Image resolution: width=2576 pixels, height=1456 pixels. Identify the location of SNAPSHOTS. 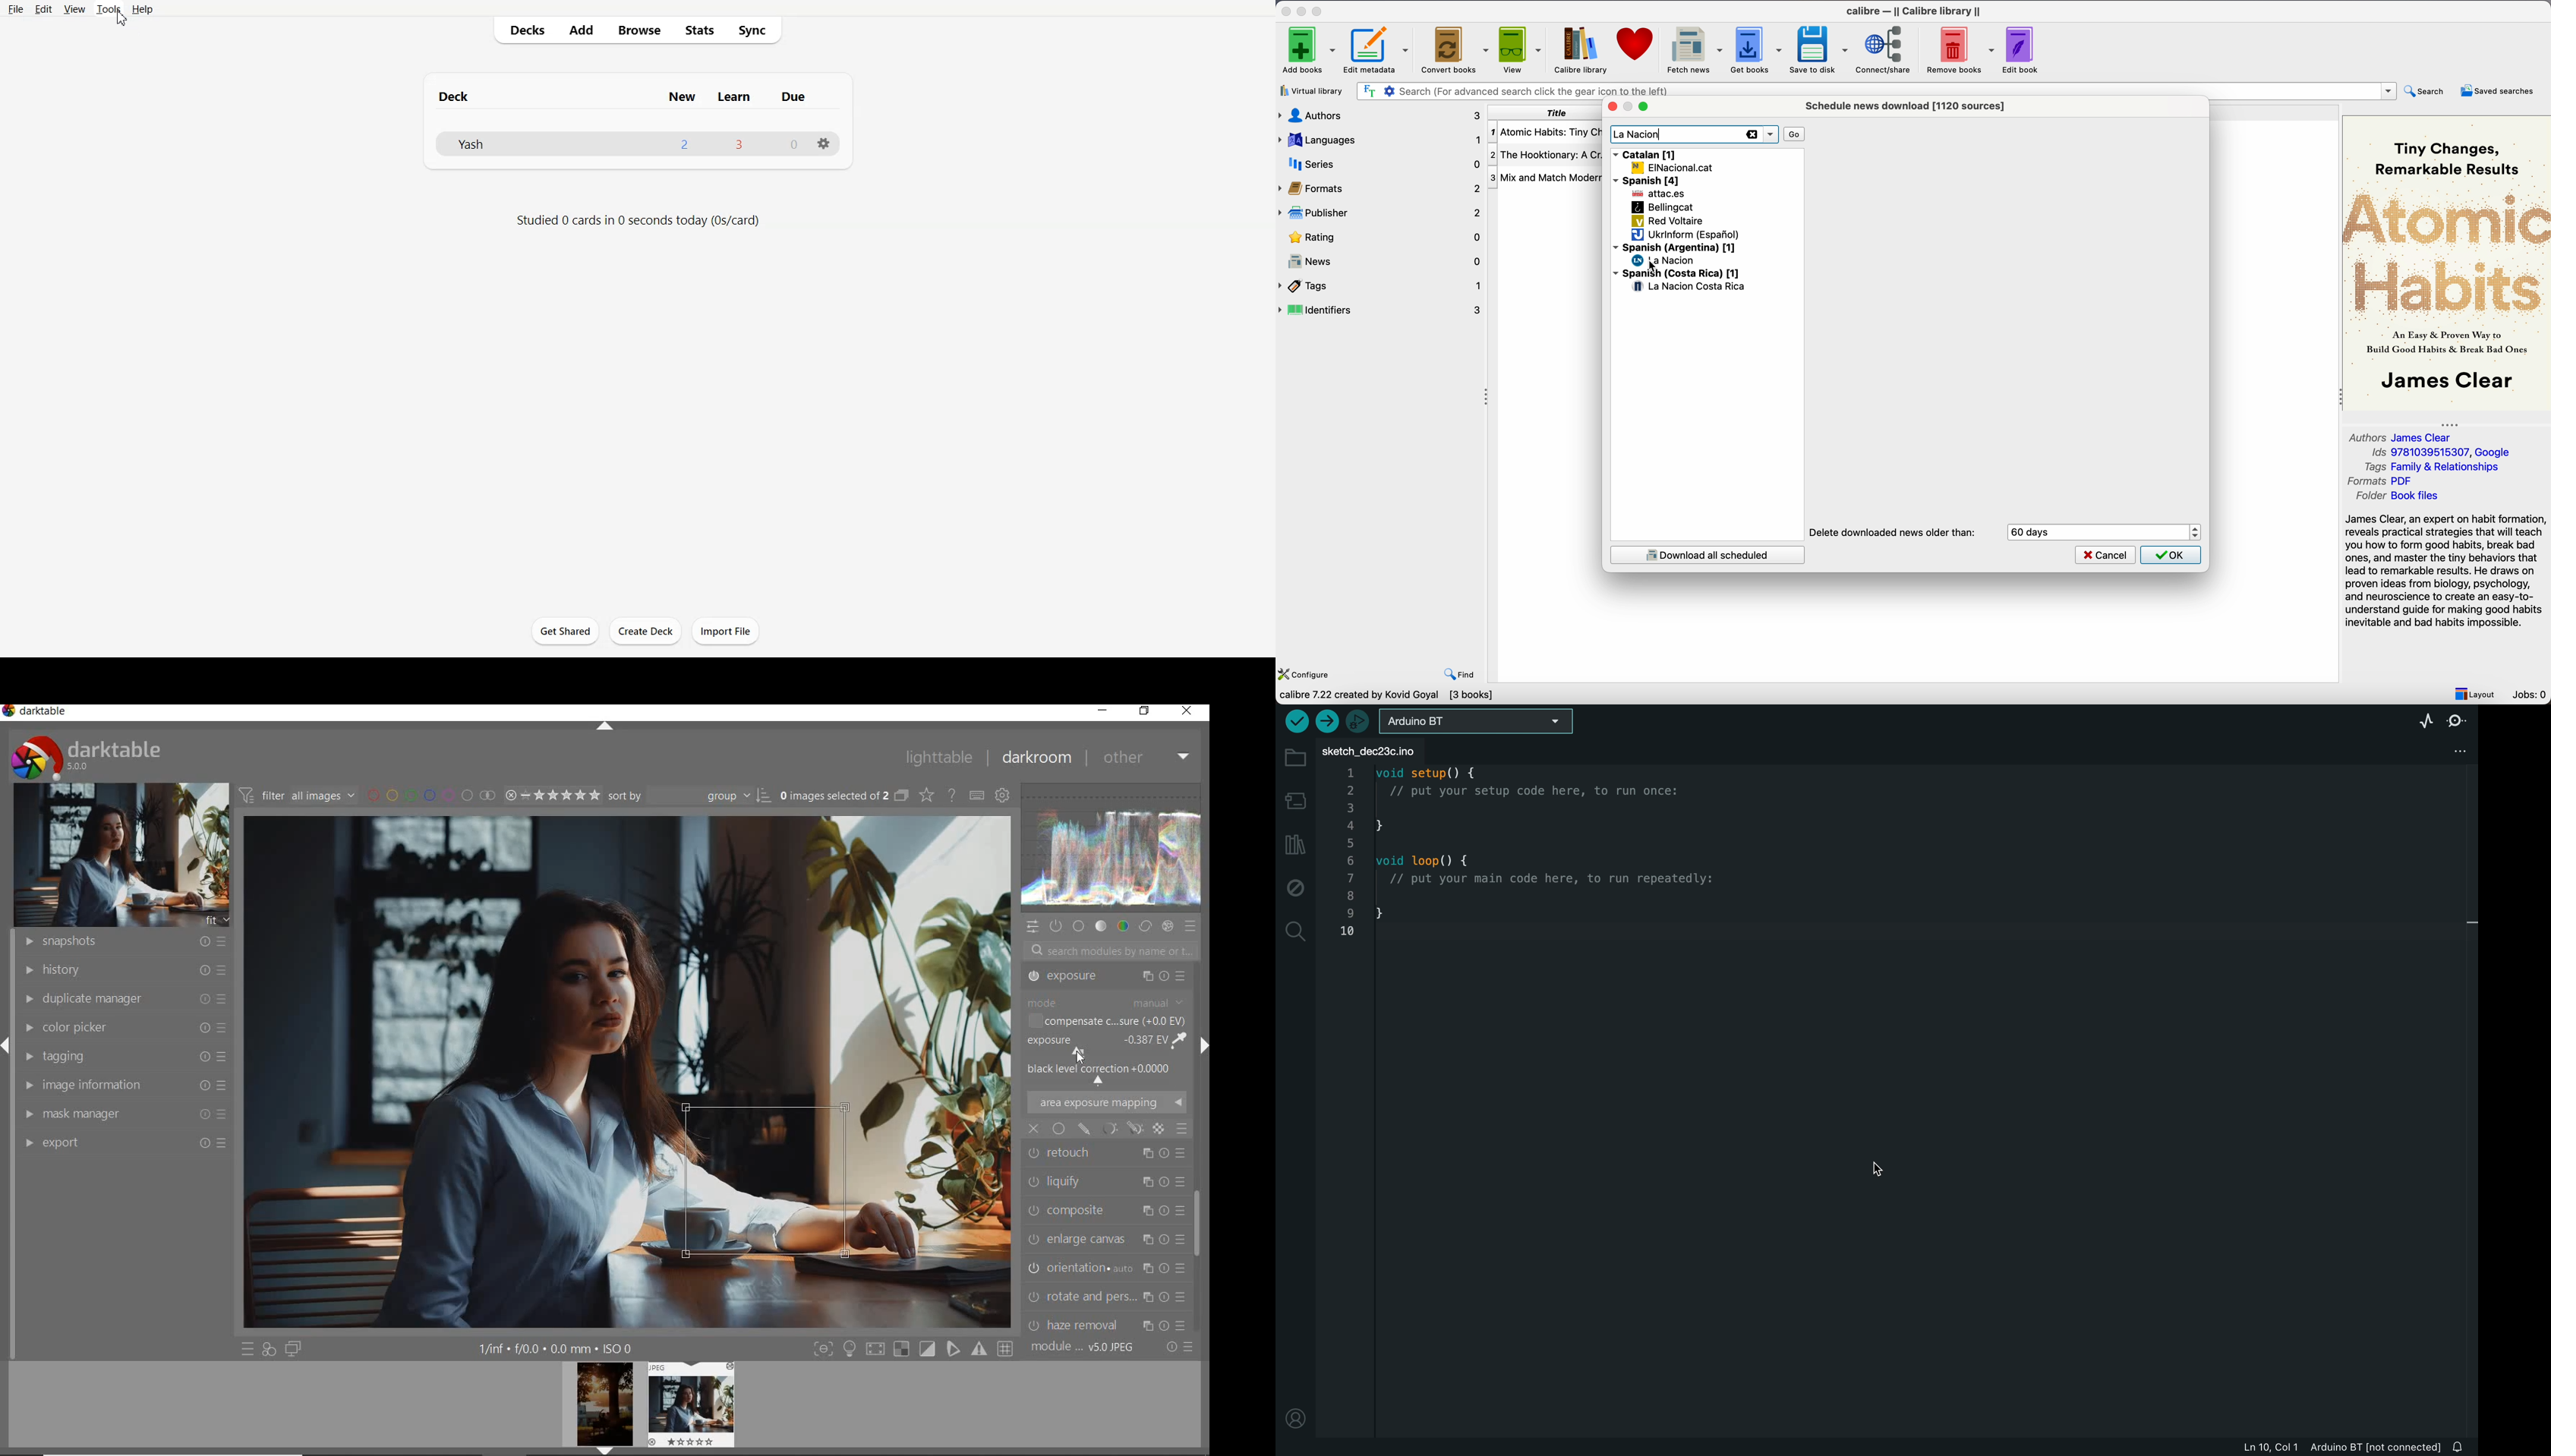
(127, 941).